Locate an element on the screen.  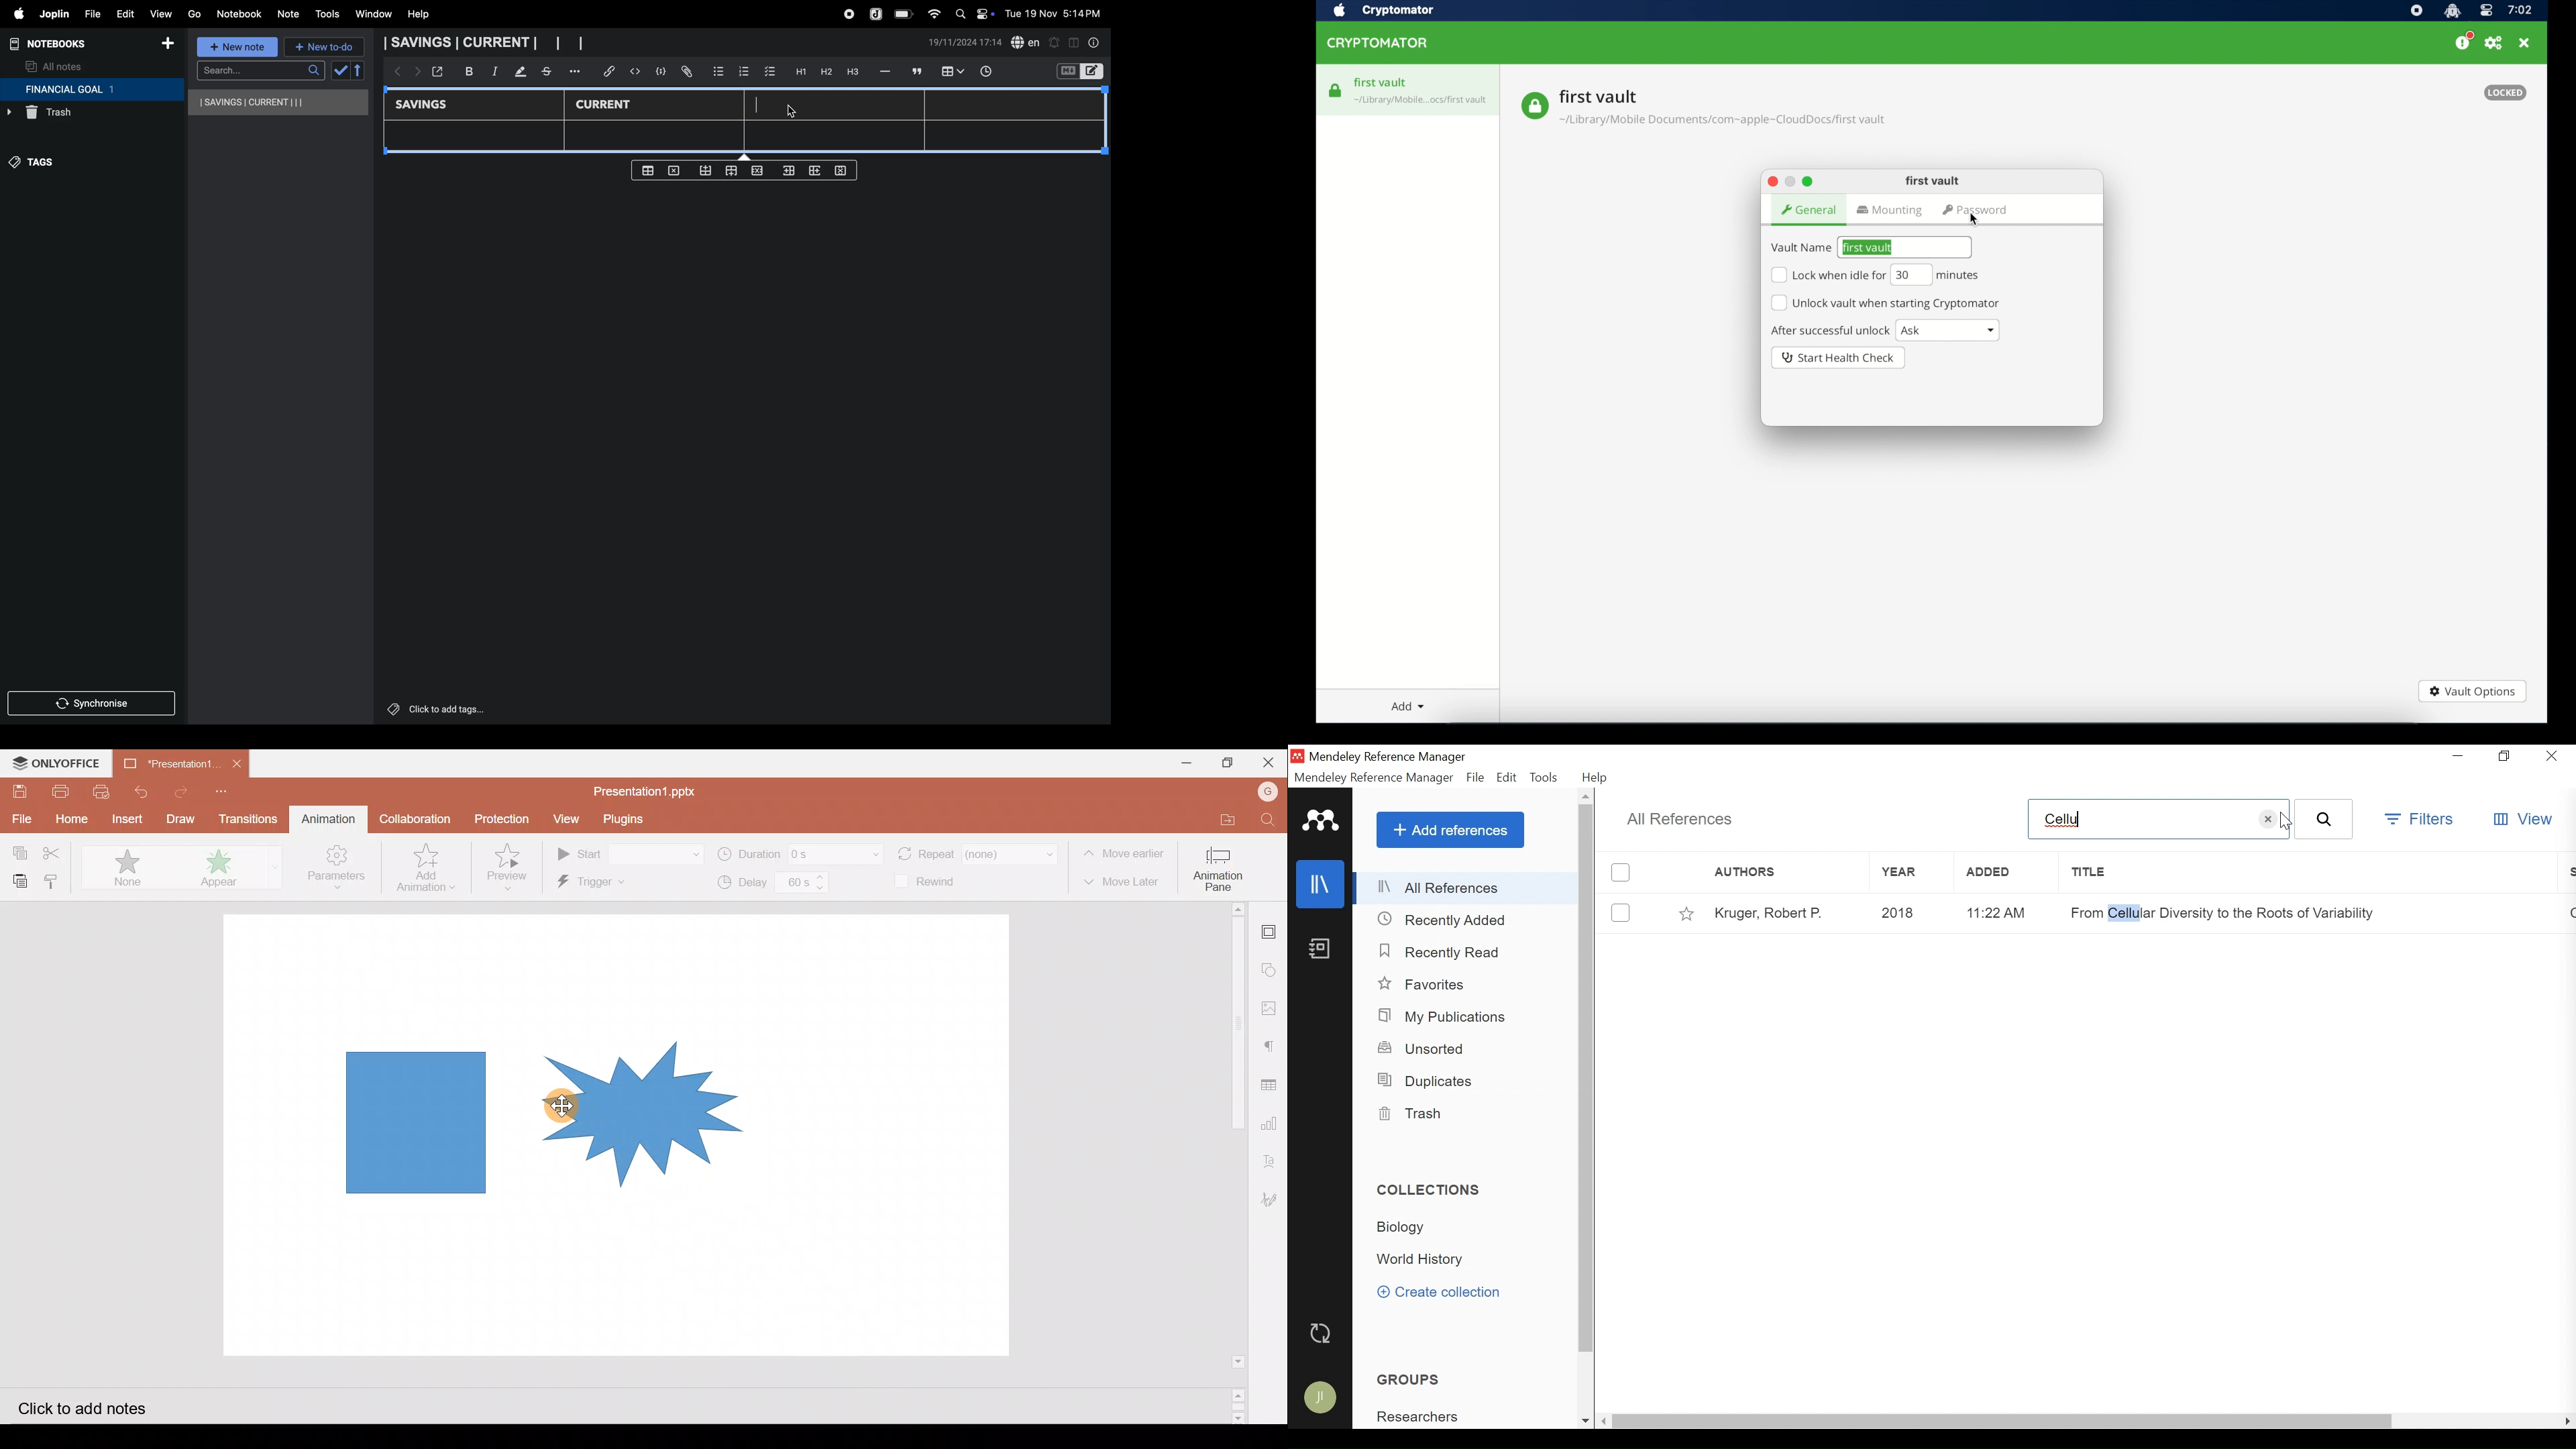
Tools is located at coordinates (1546, 779).